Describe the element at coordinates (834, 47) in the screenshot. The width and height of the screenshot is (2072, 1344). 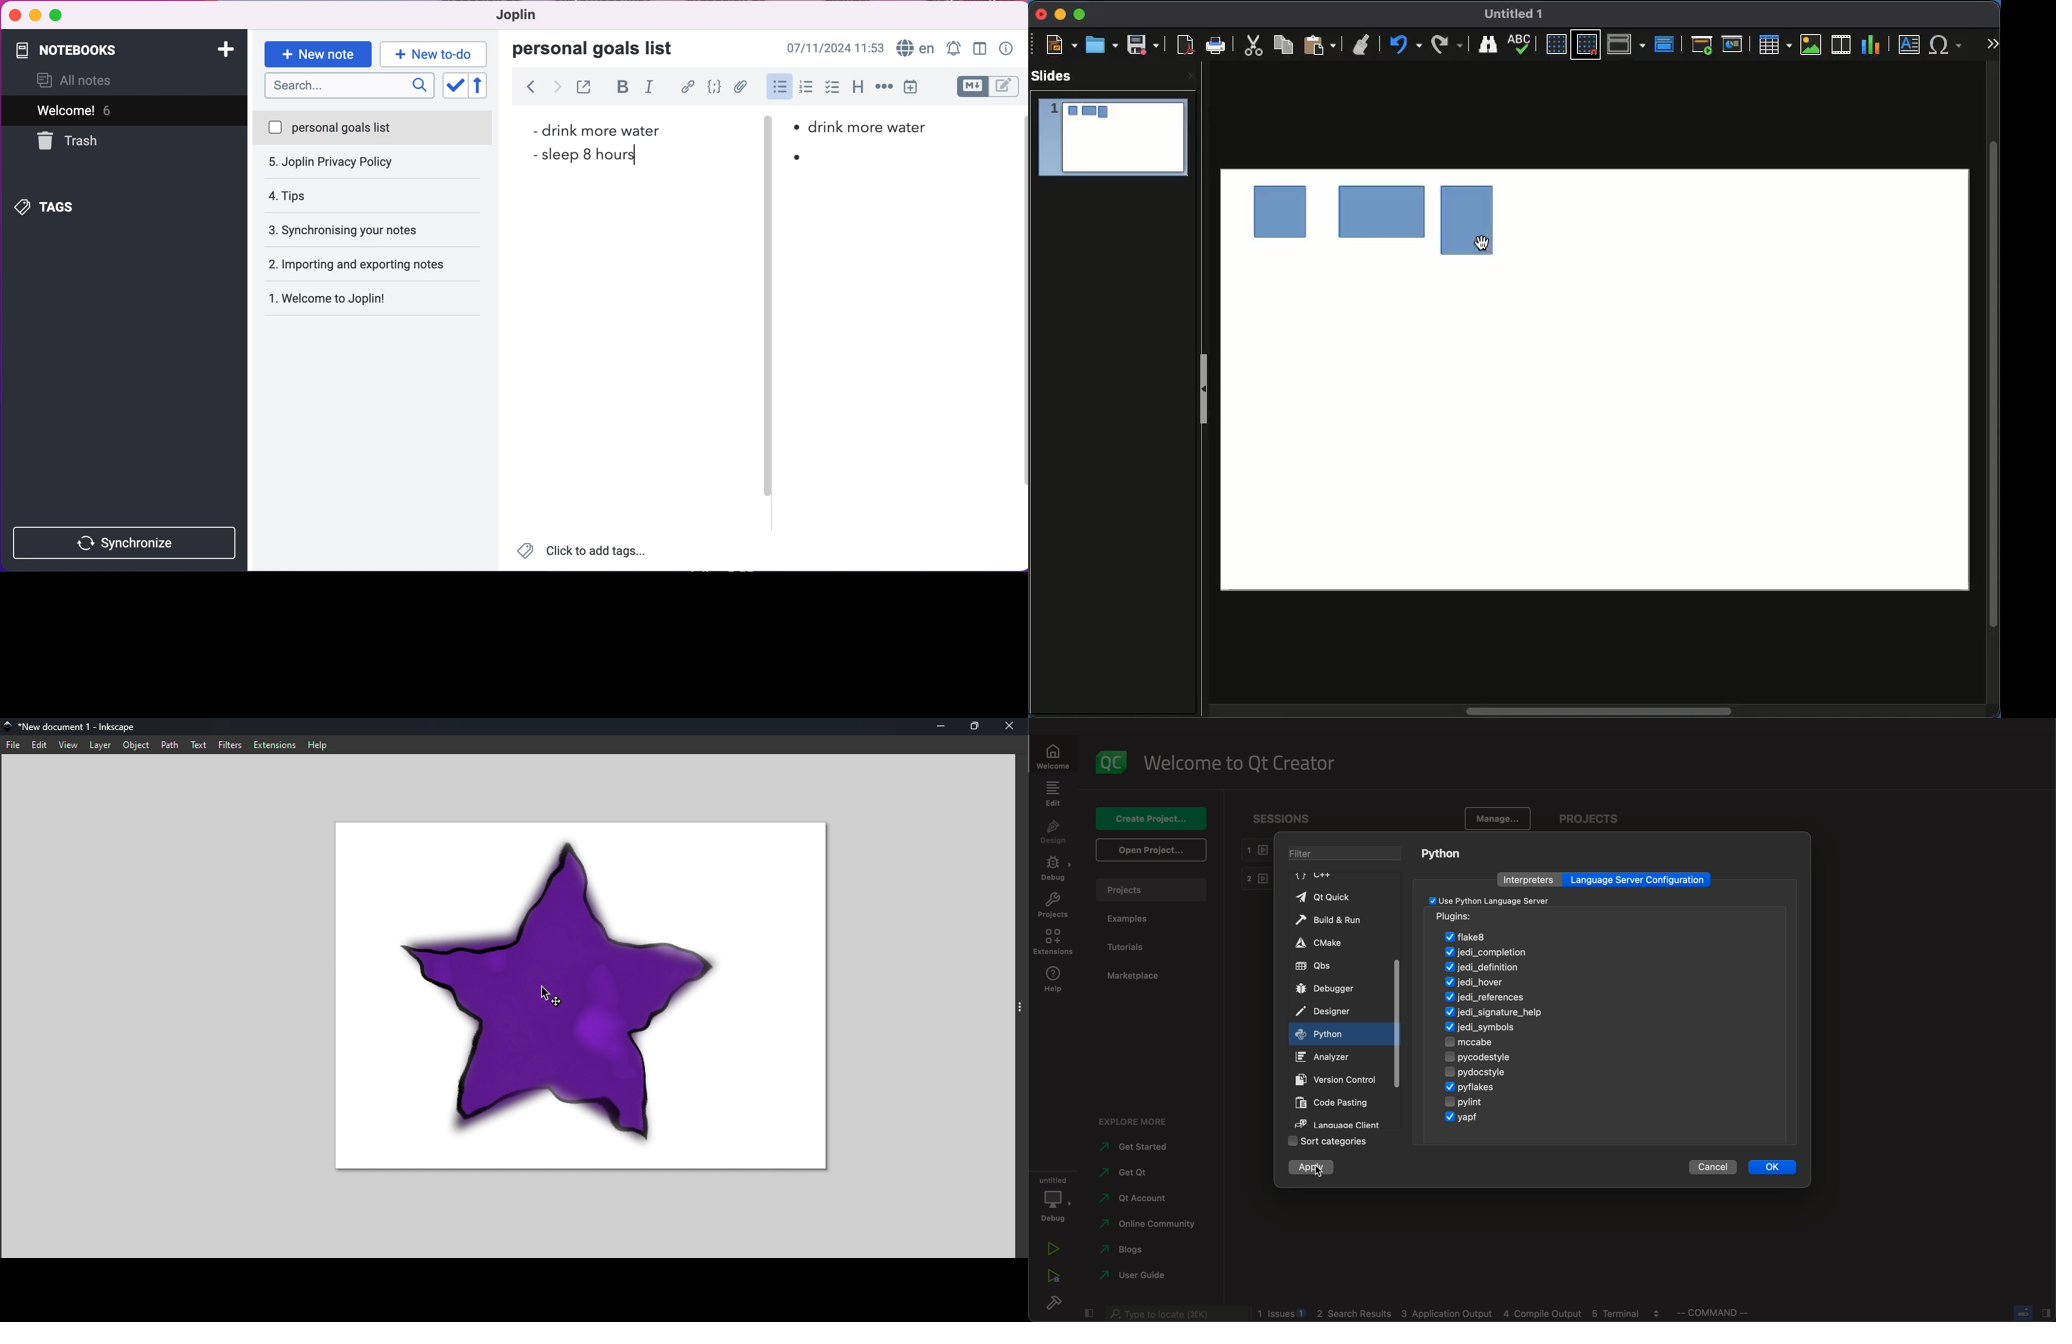
I see `07/11/2024 09:03` at that location.